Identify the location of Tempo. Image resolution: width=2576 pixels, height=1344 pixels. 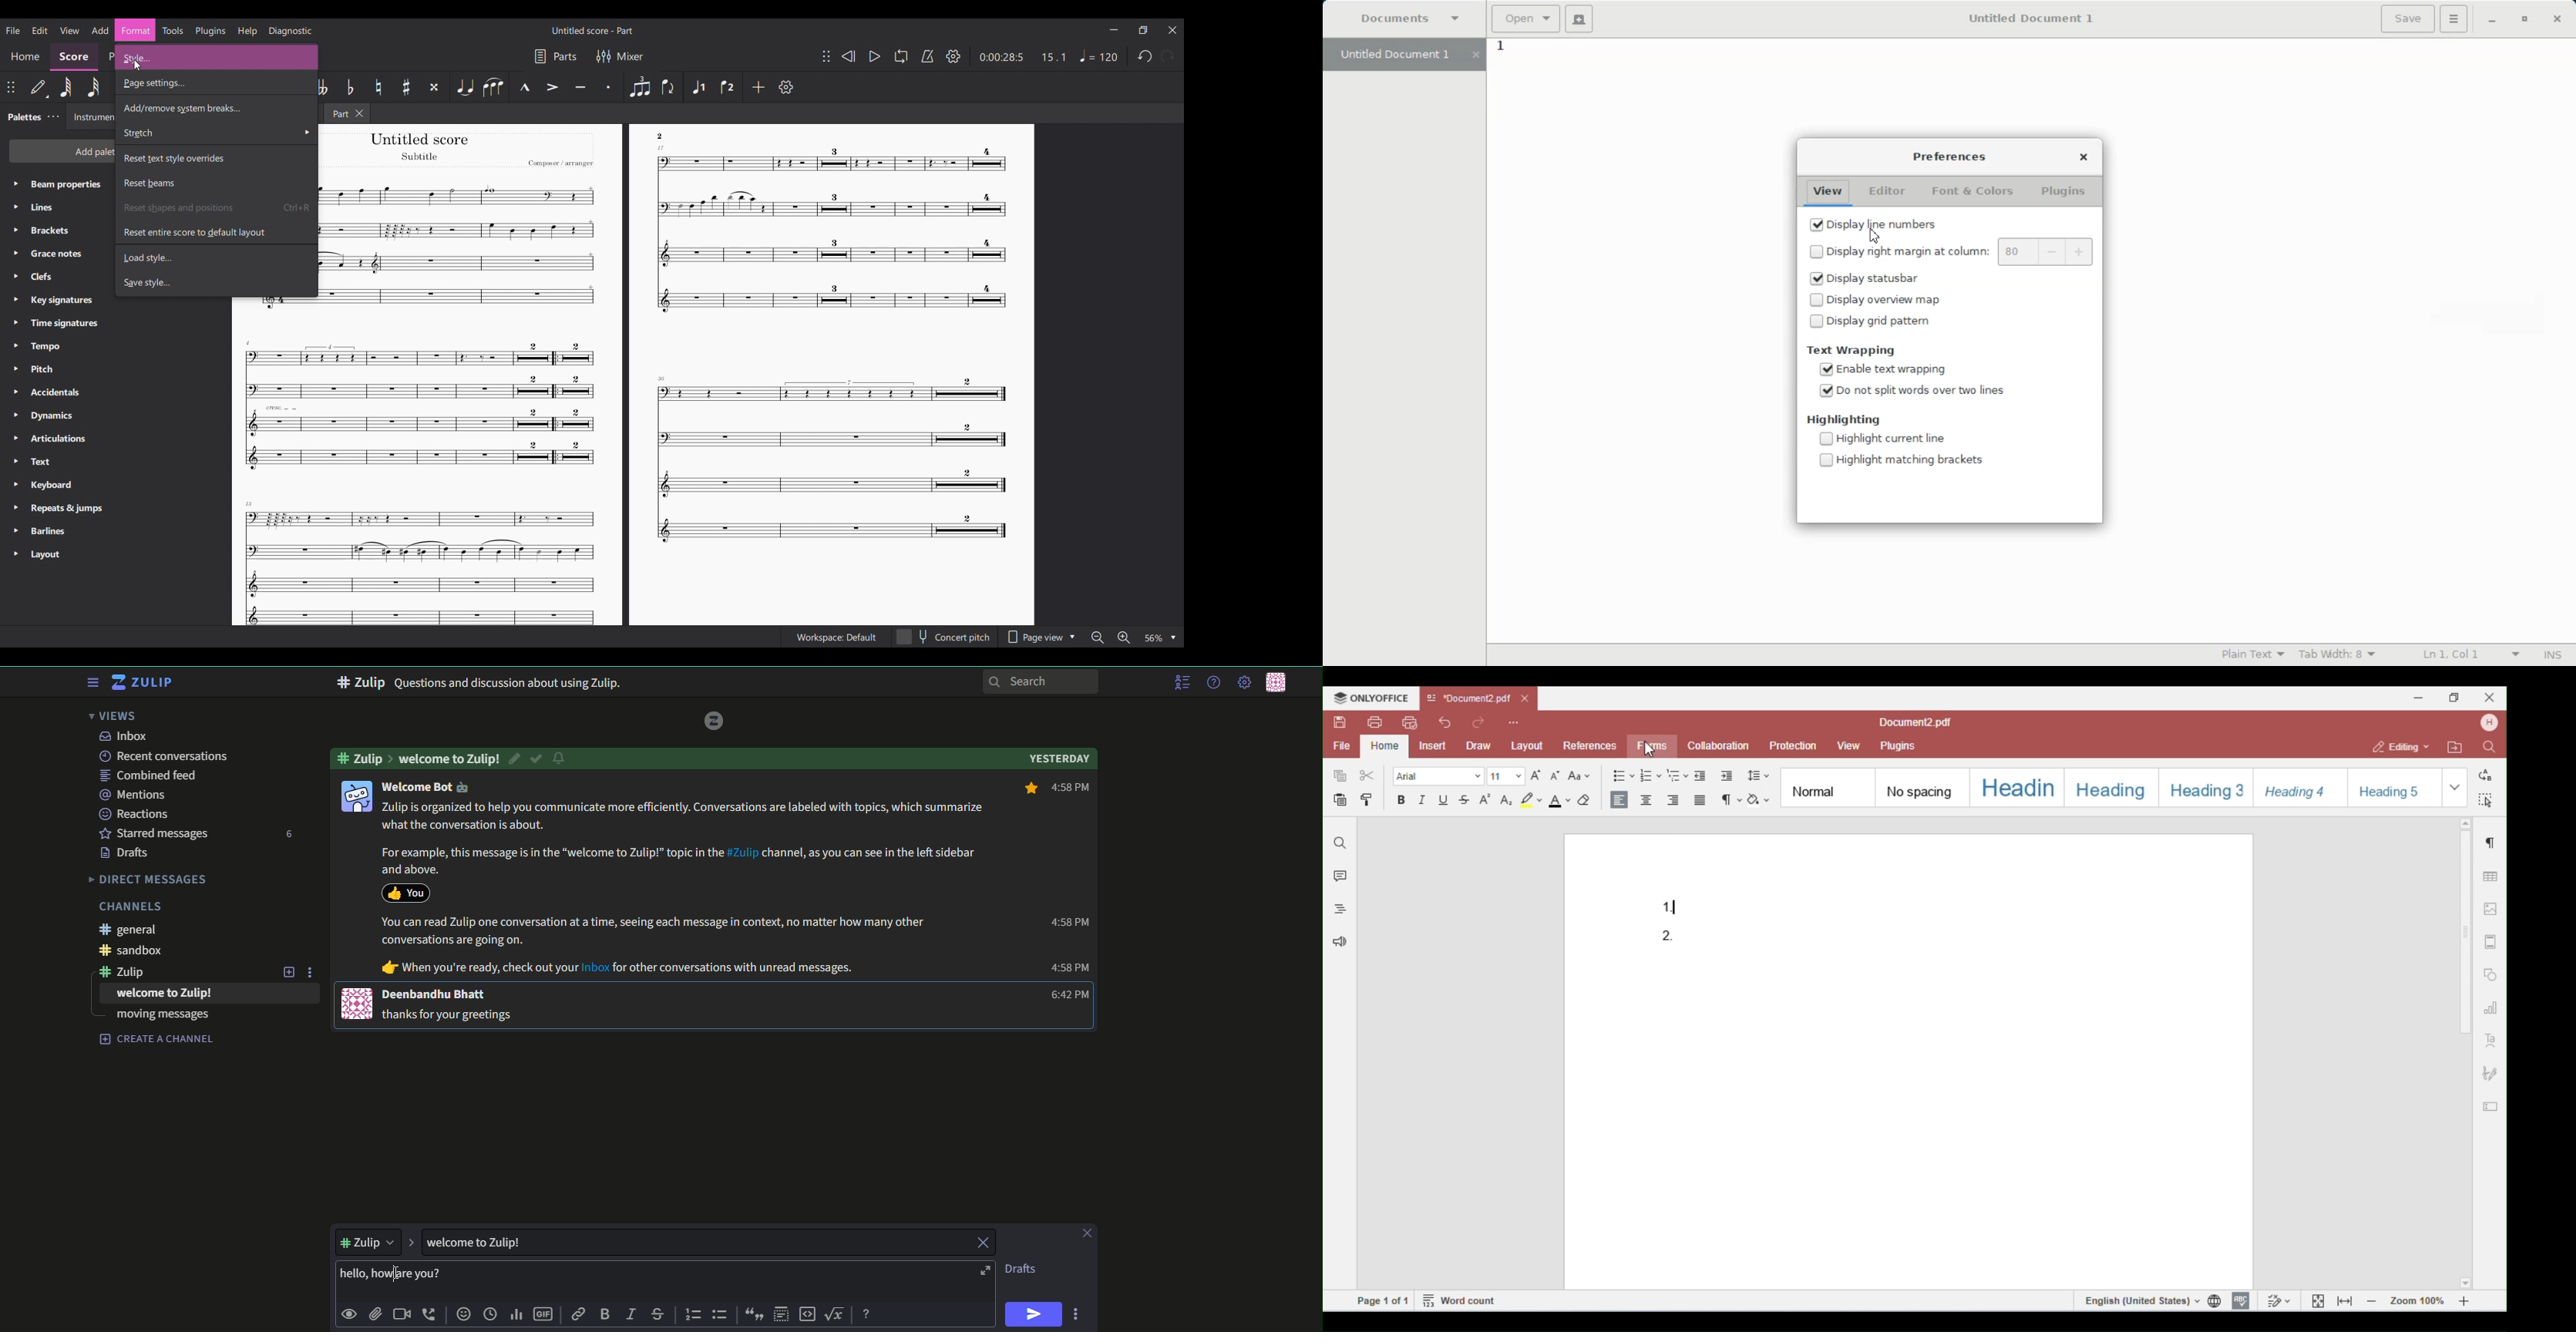
(1098, 56).